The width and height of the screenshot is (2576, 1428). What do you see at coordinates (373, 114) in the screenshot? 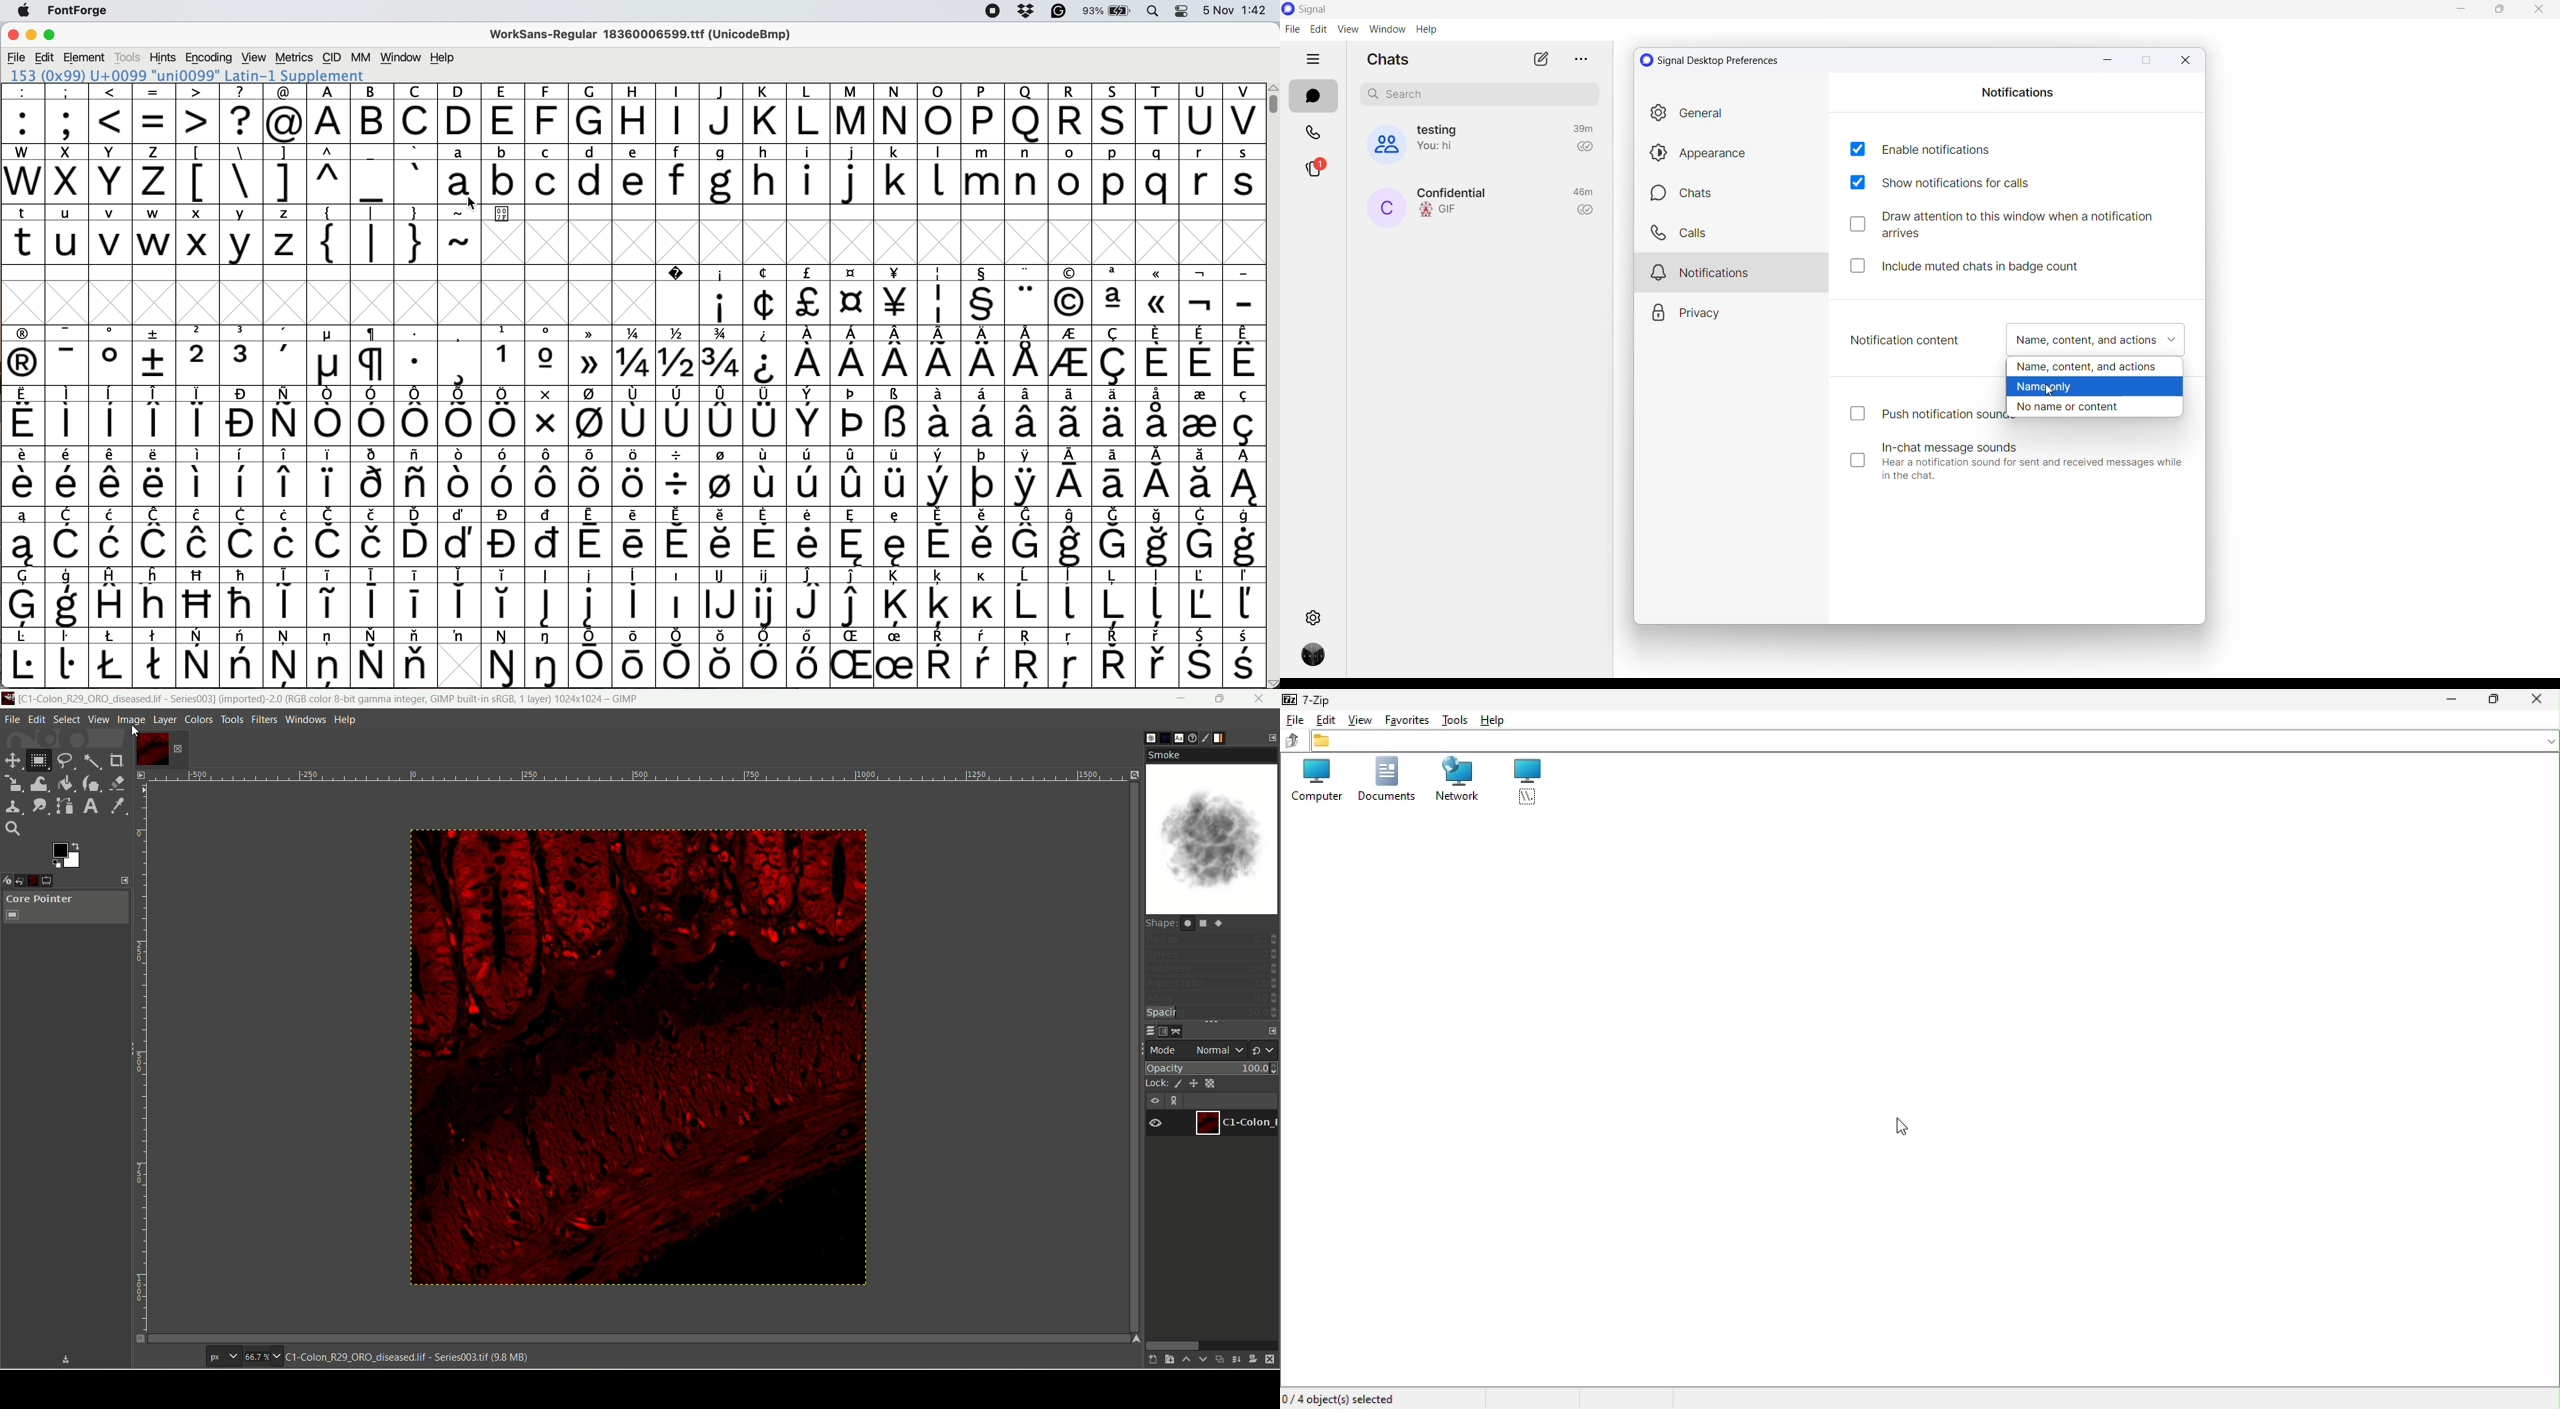
I see `B` at bounding box center [373, 114].